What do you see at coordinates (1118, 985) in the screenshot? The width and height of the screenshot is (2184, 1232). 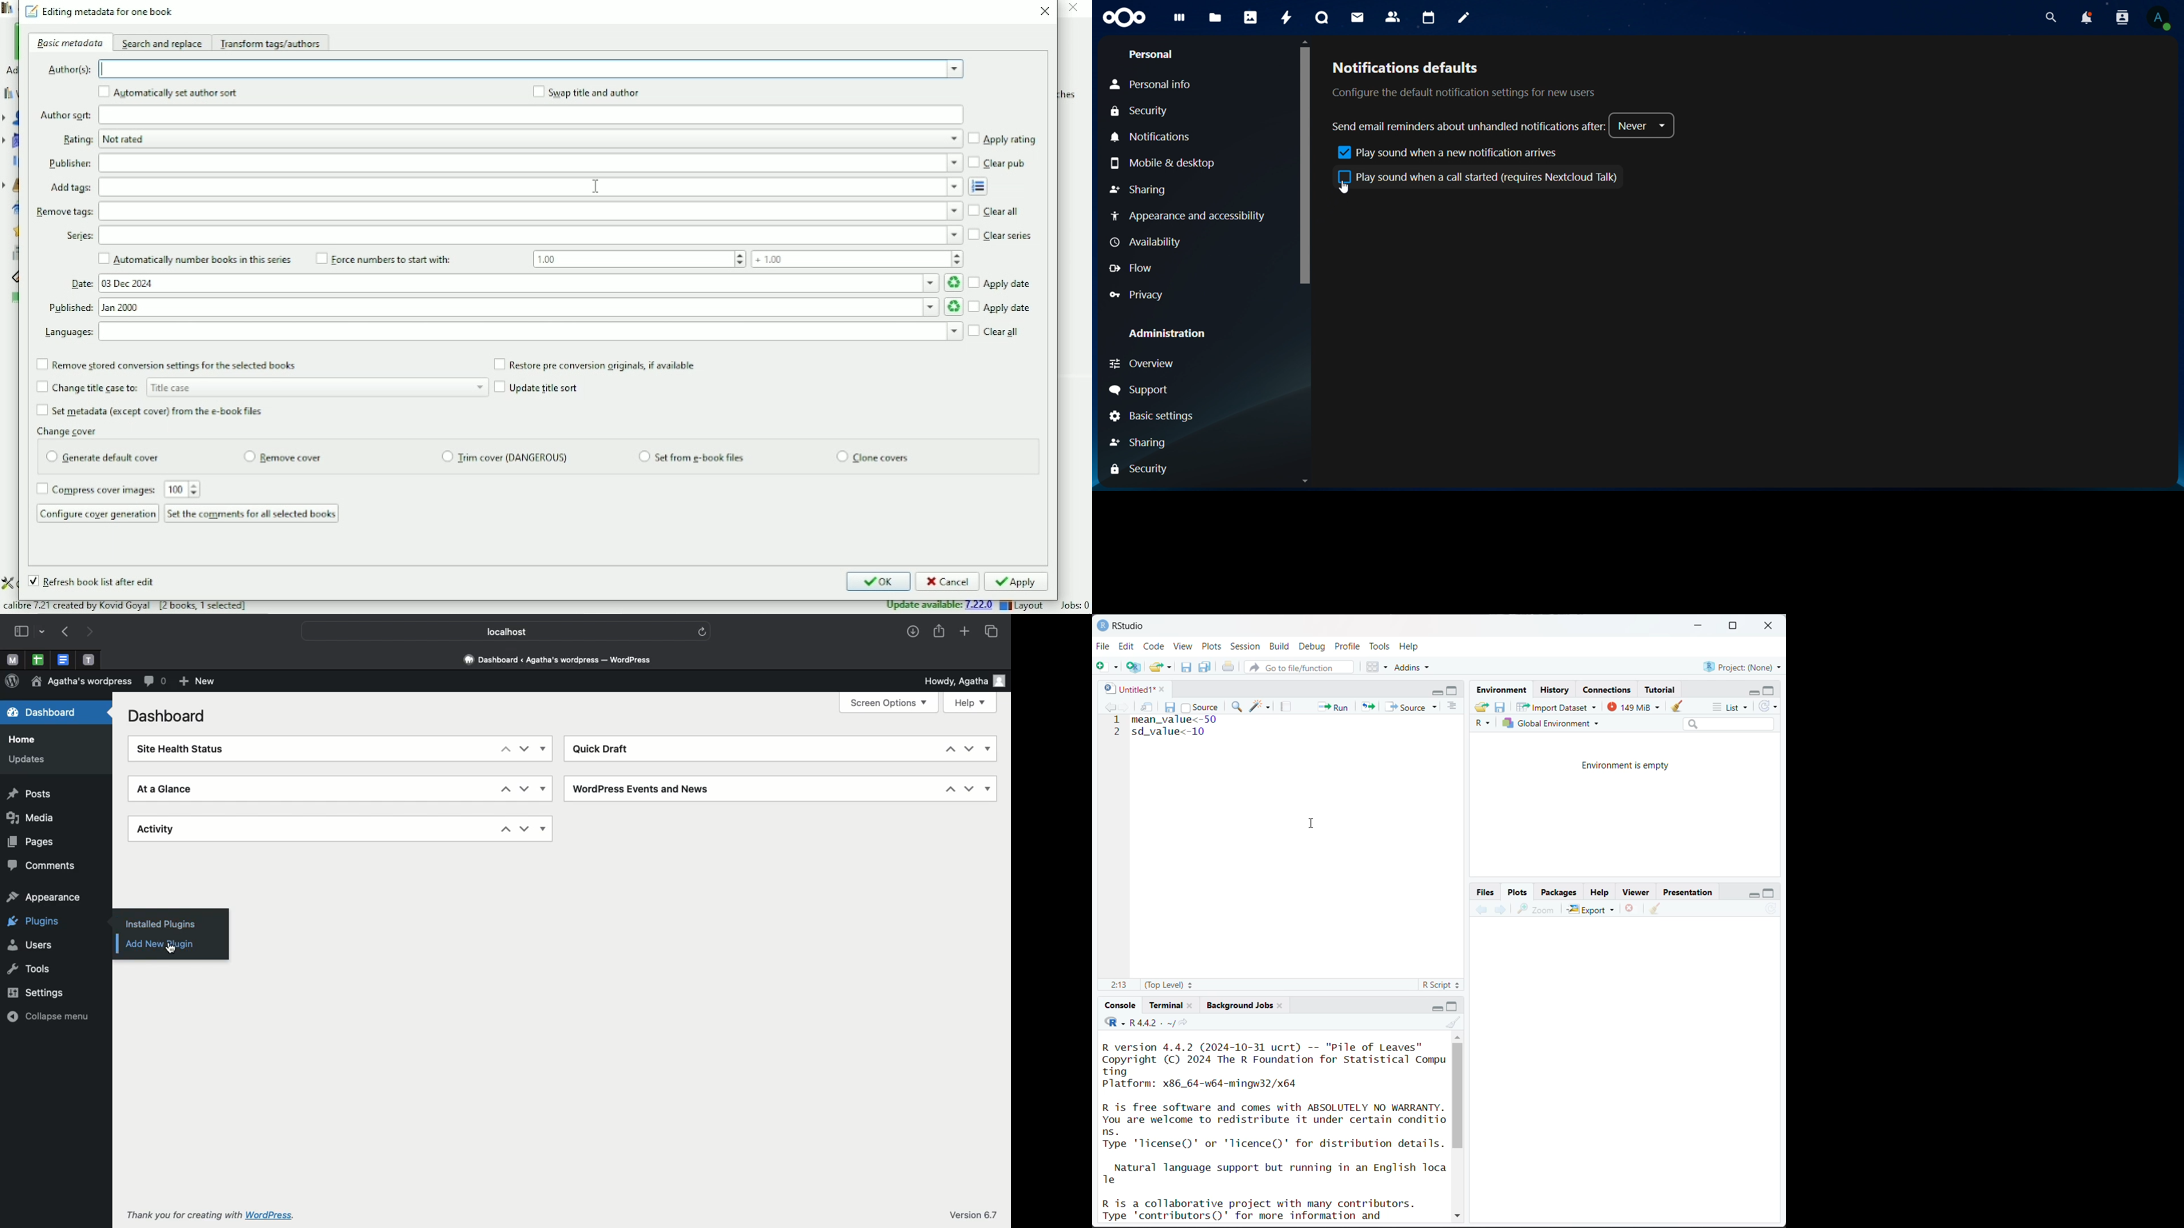 I see `2:13` at bounding box center [1118, 985].